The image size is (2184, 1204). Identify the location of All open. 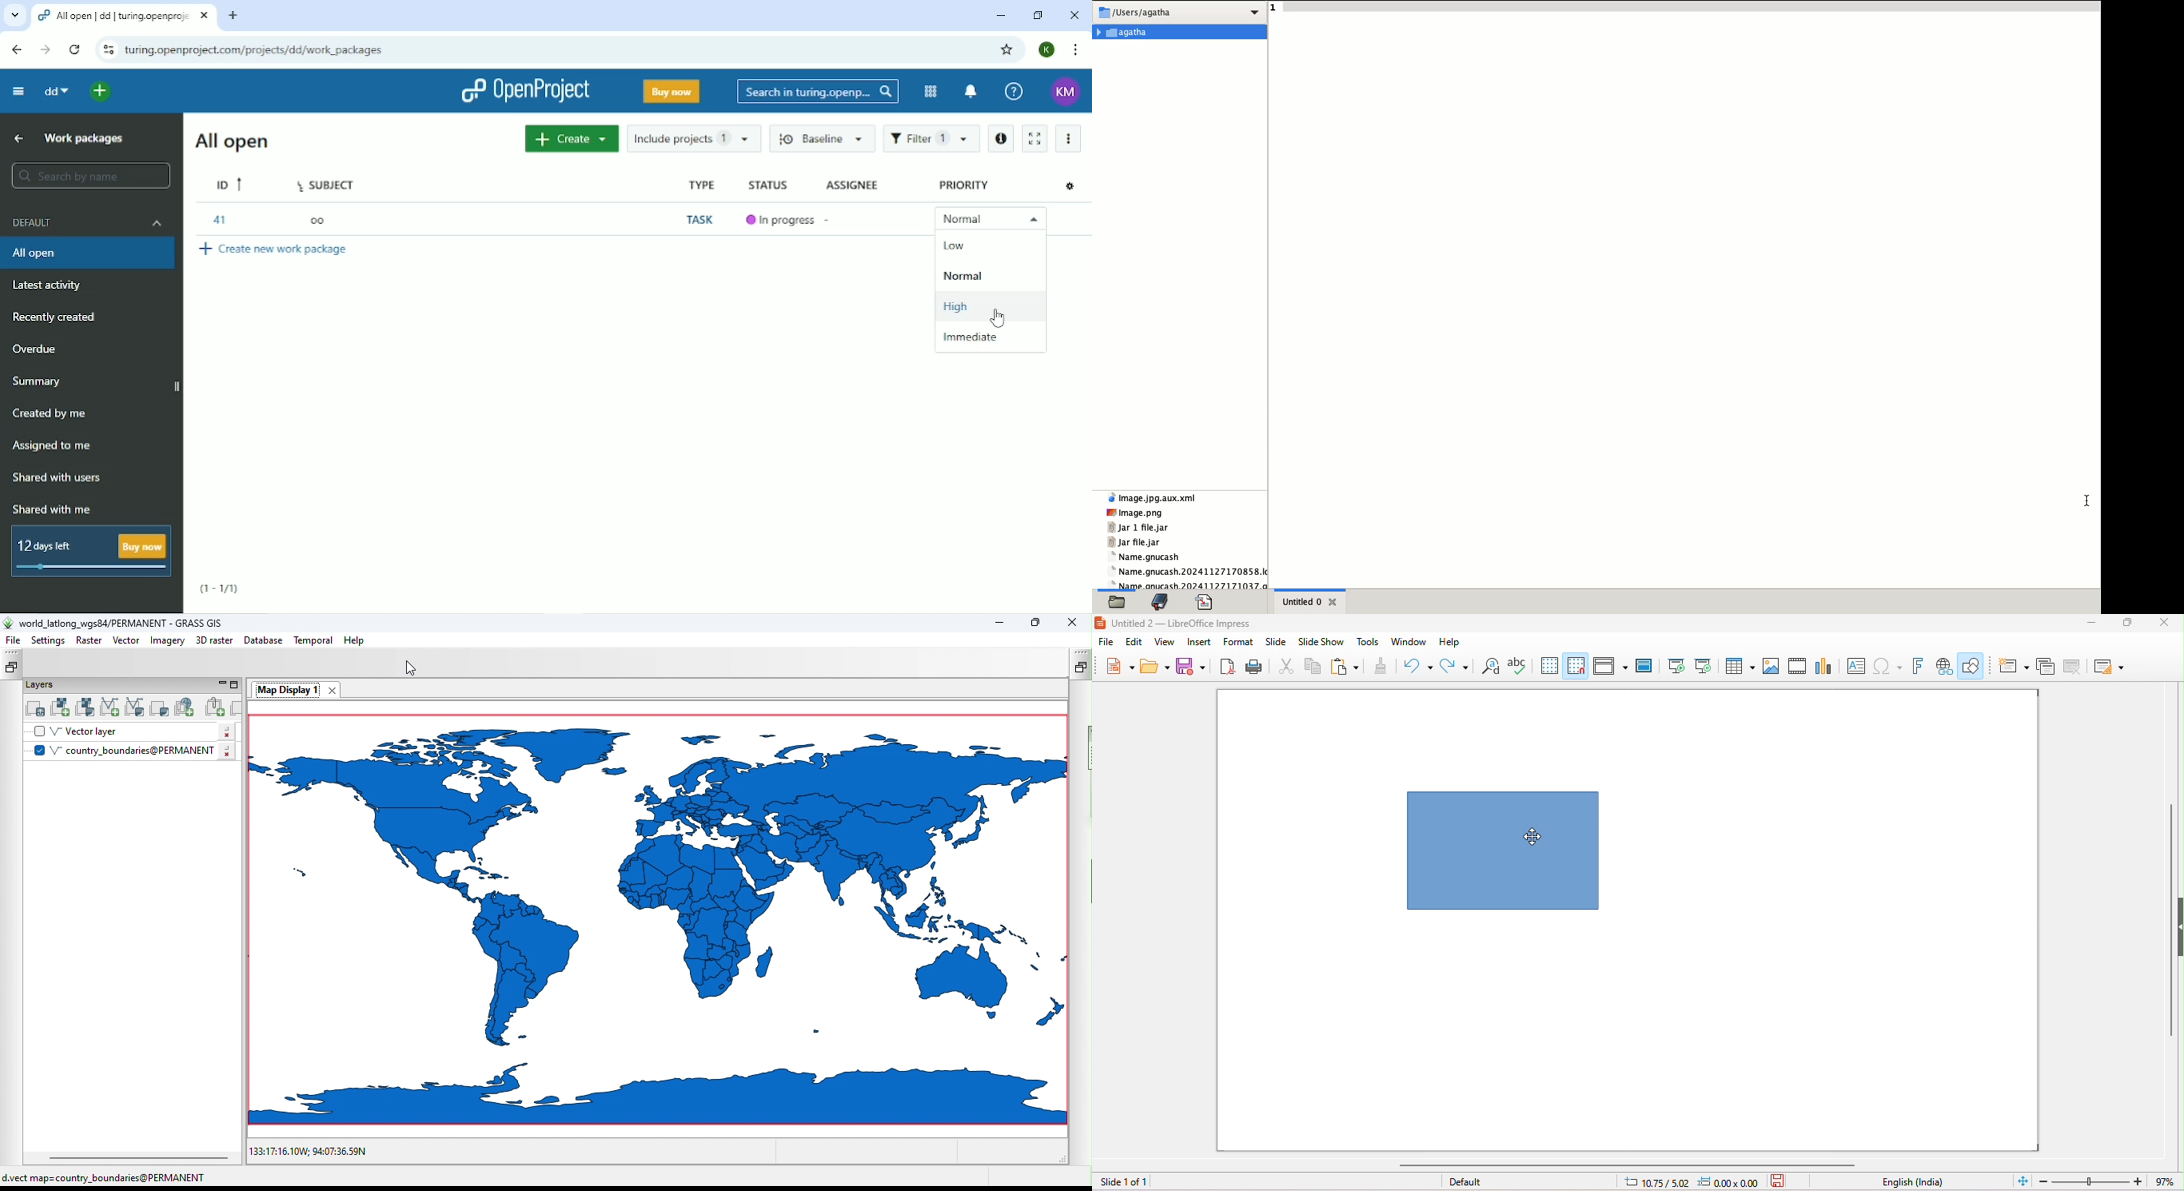
(232, 143).